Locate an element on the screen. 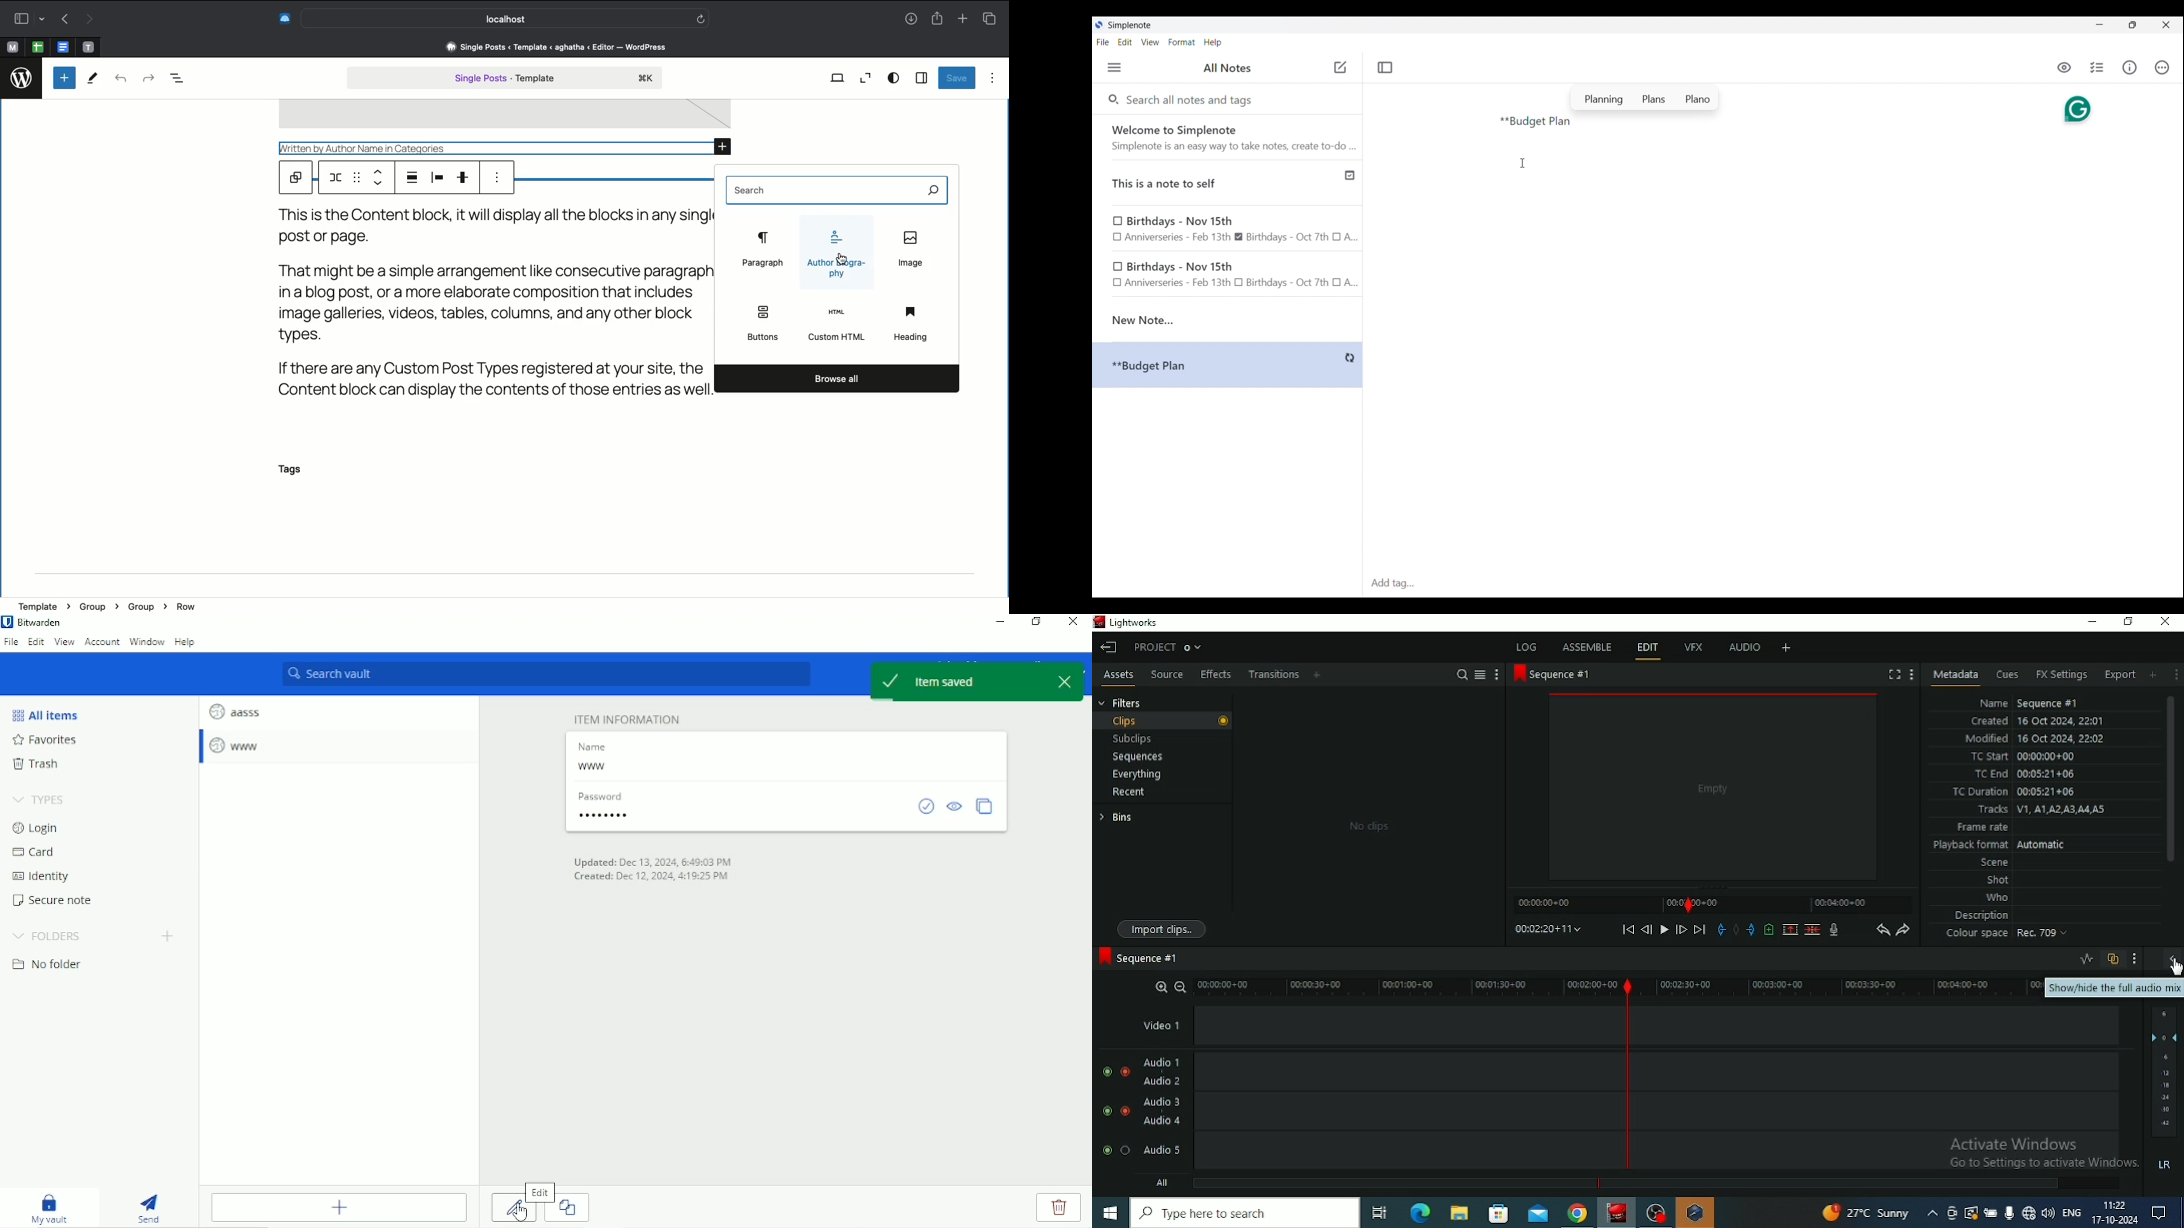 The width and height of the screenshot is (2184, 1232). Warning is located at coordinates (1971, 1212).